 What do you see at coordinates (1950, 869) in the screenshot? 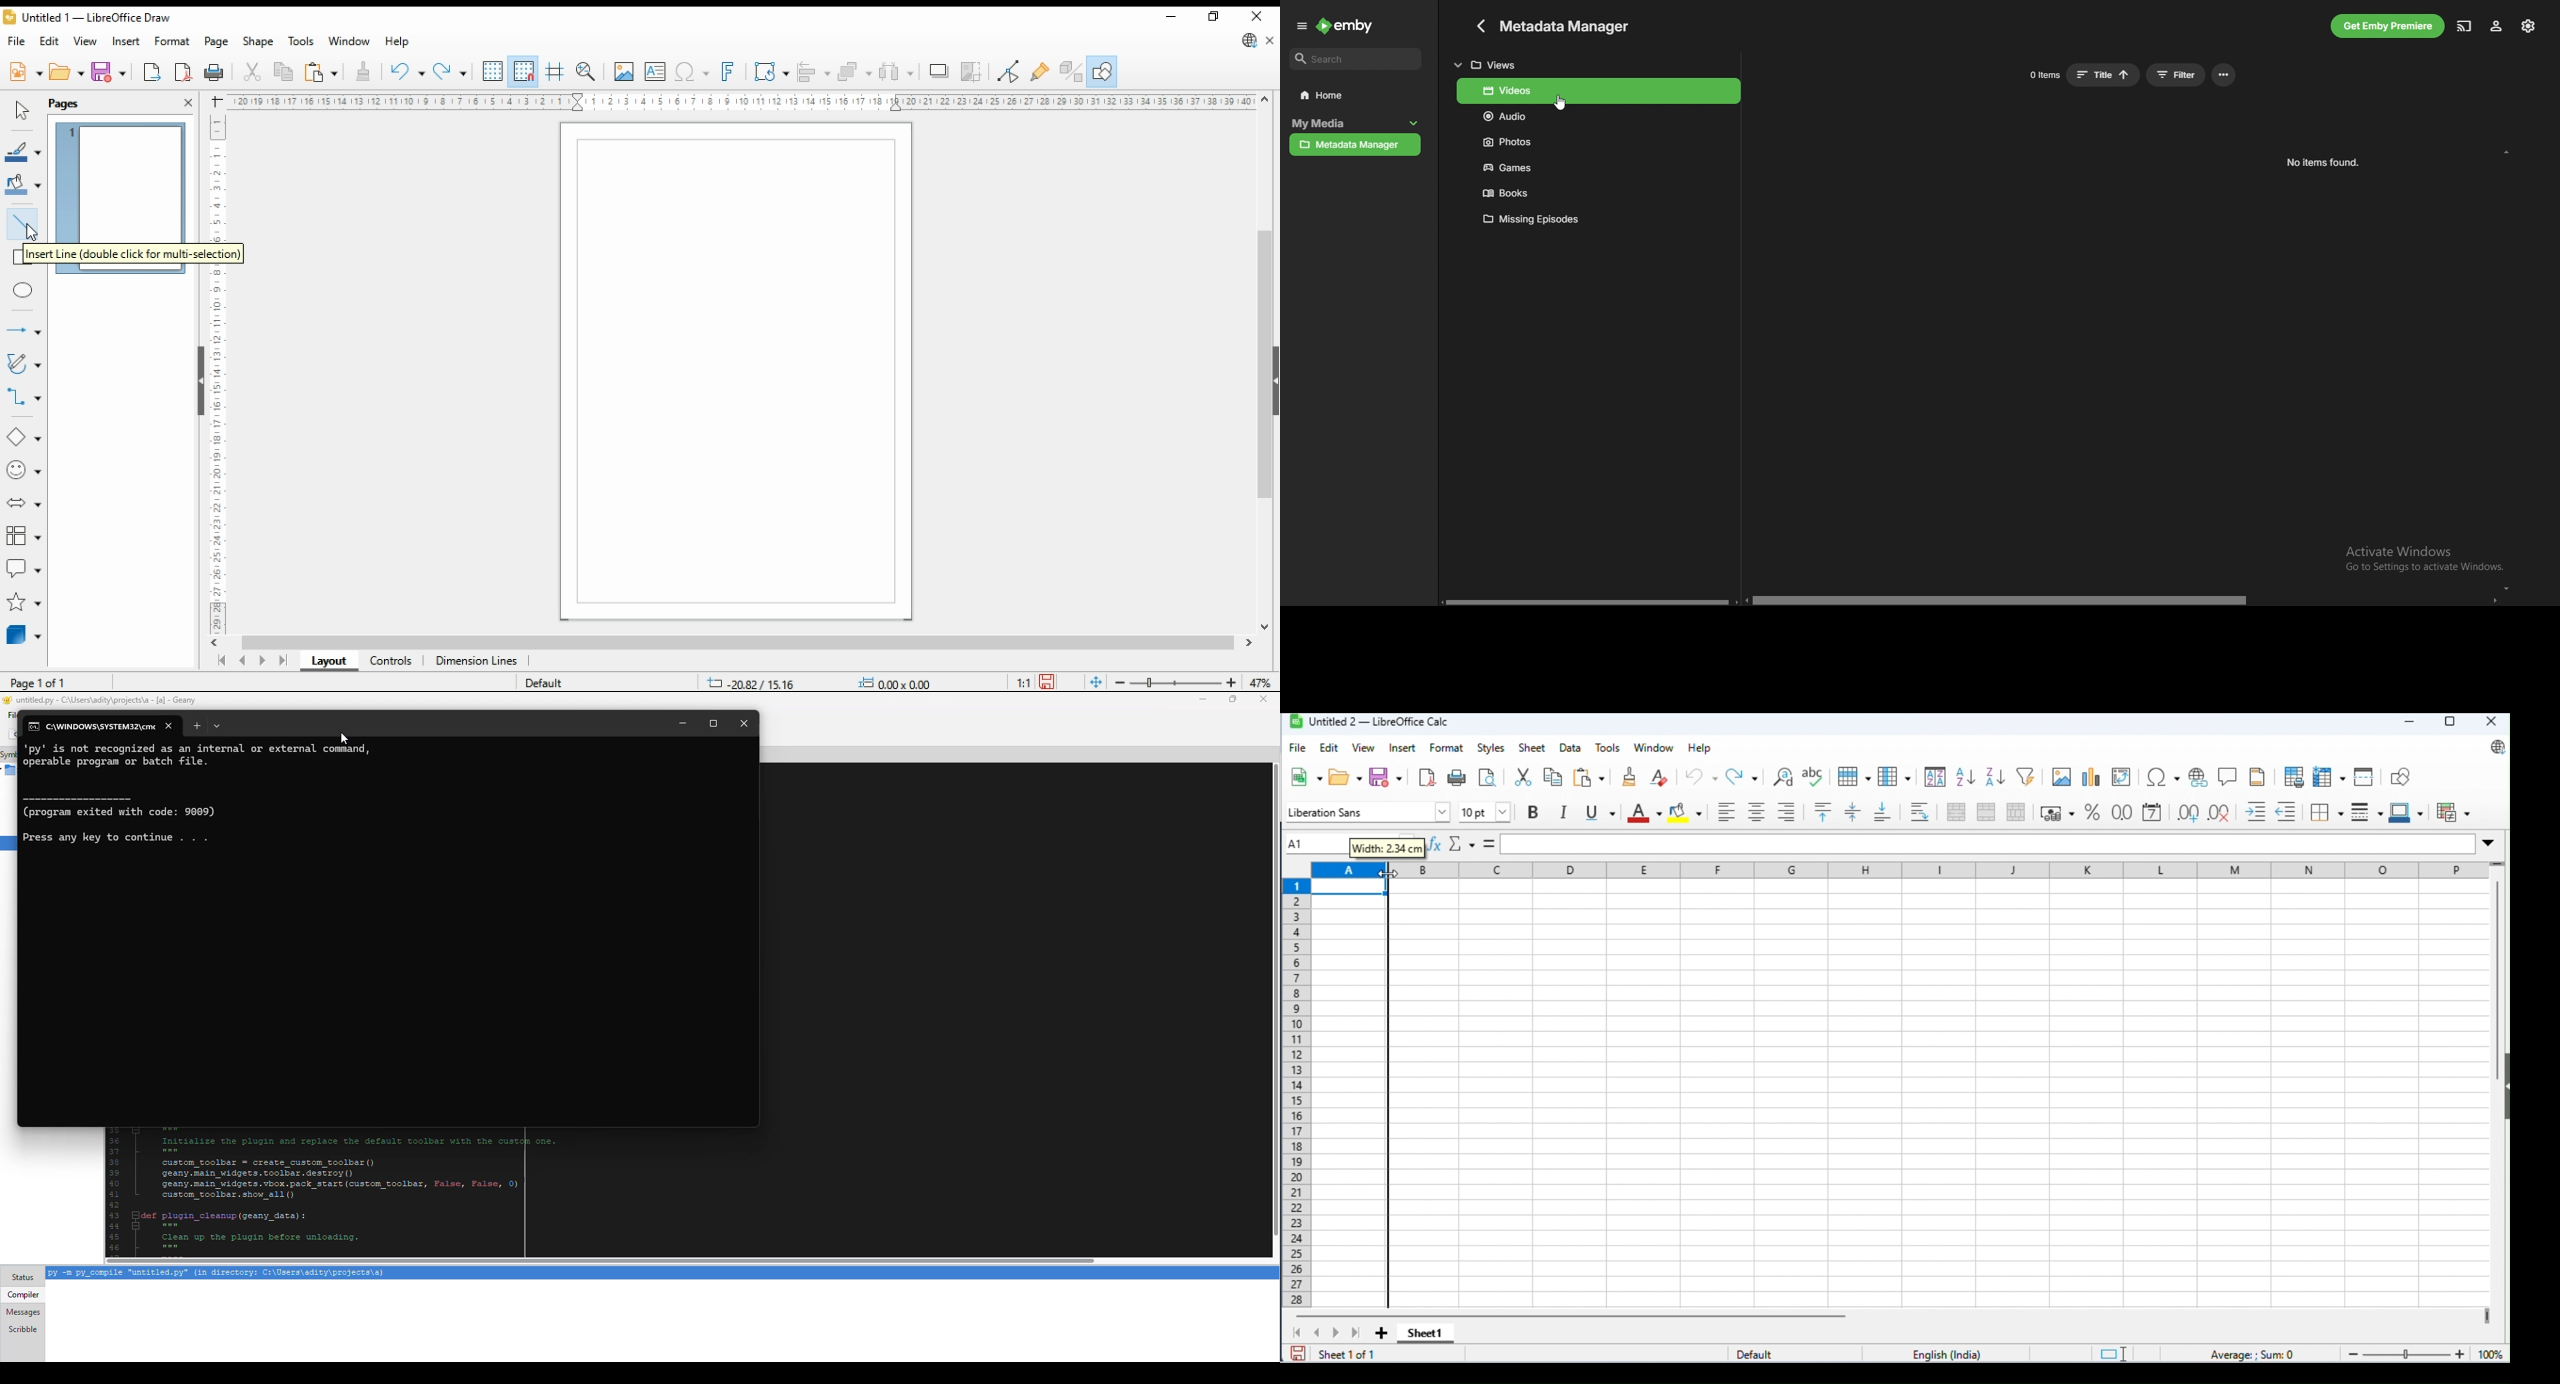
I see `column headings` at bounding box center [1950, 869].